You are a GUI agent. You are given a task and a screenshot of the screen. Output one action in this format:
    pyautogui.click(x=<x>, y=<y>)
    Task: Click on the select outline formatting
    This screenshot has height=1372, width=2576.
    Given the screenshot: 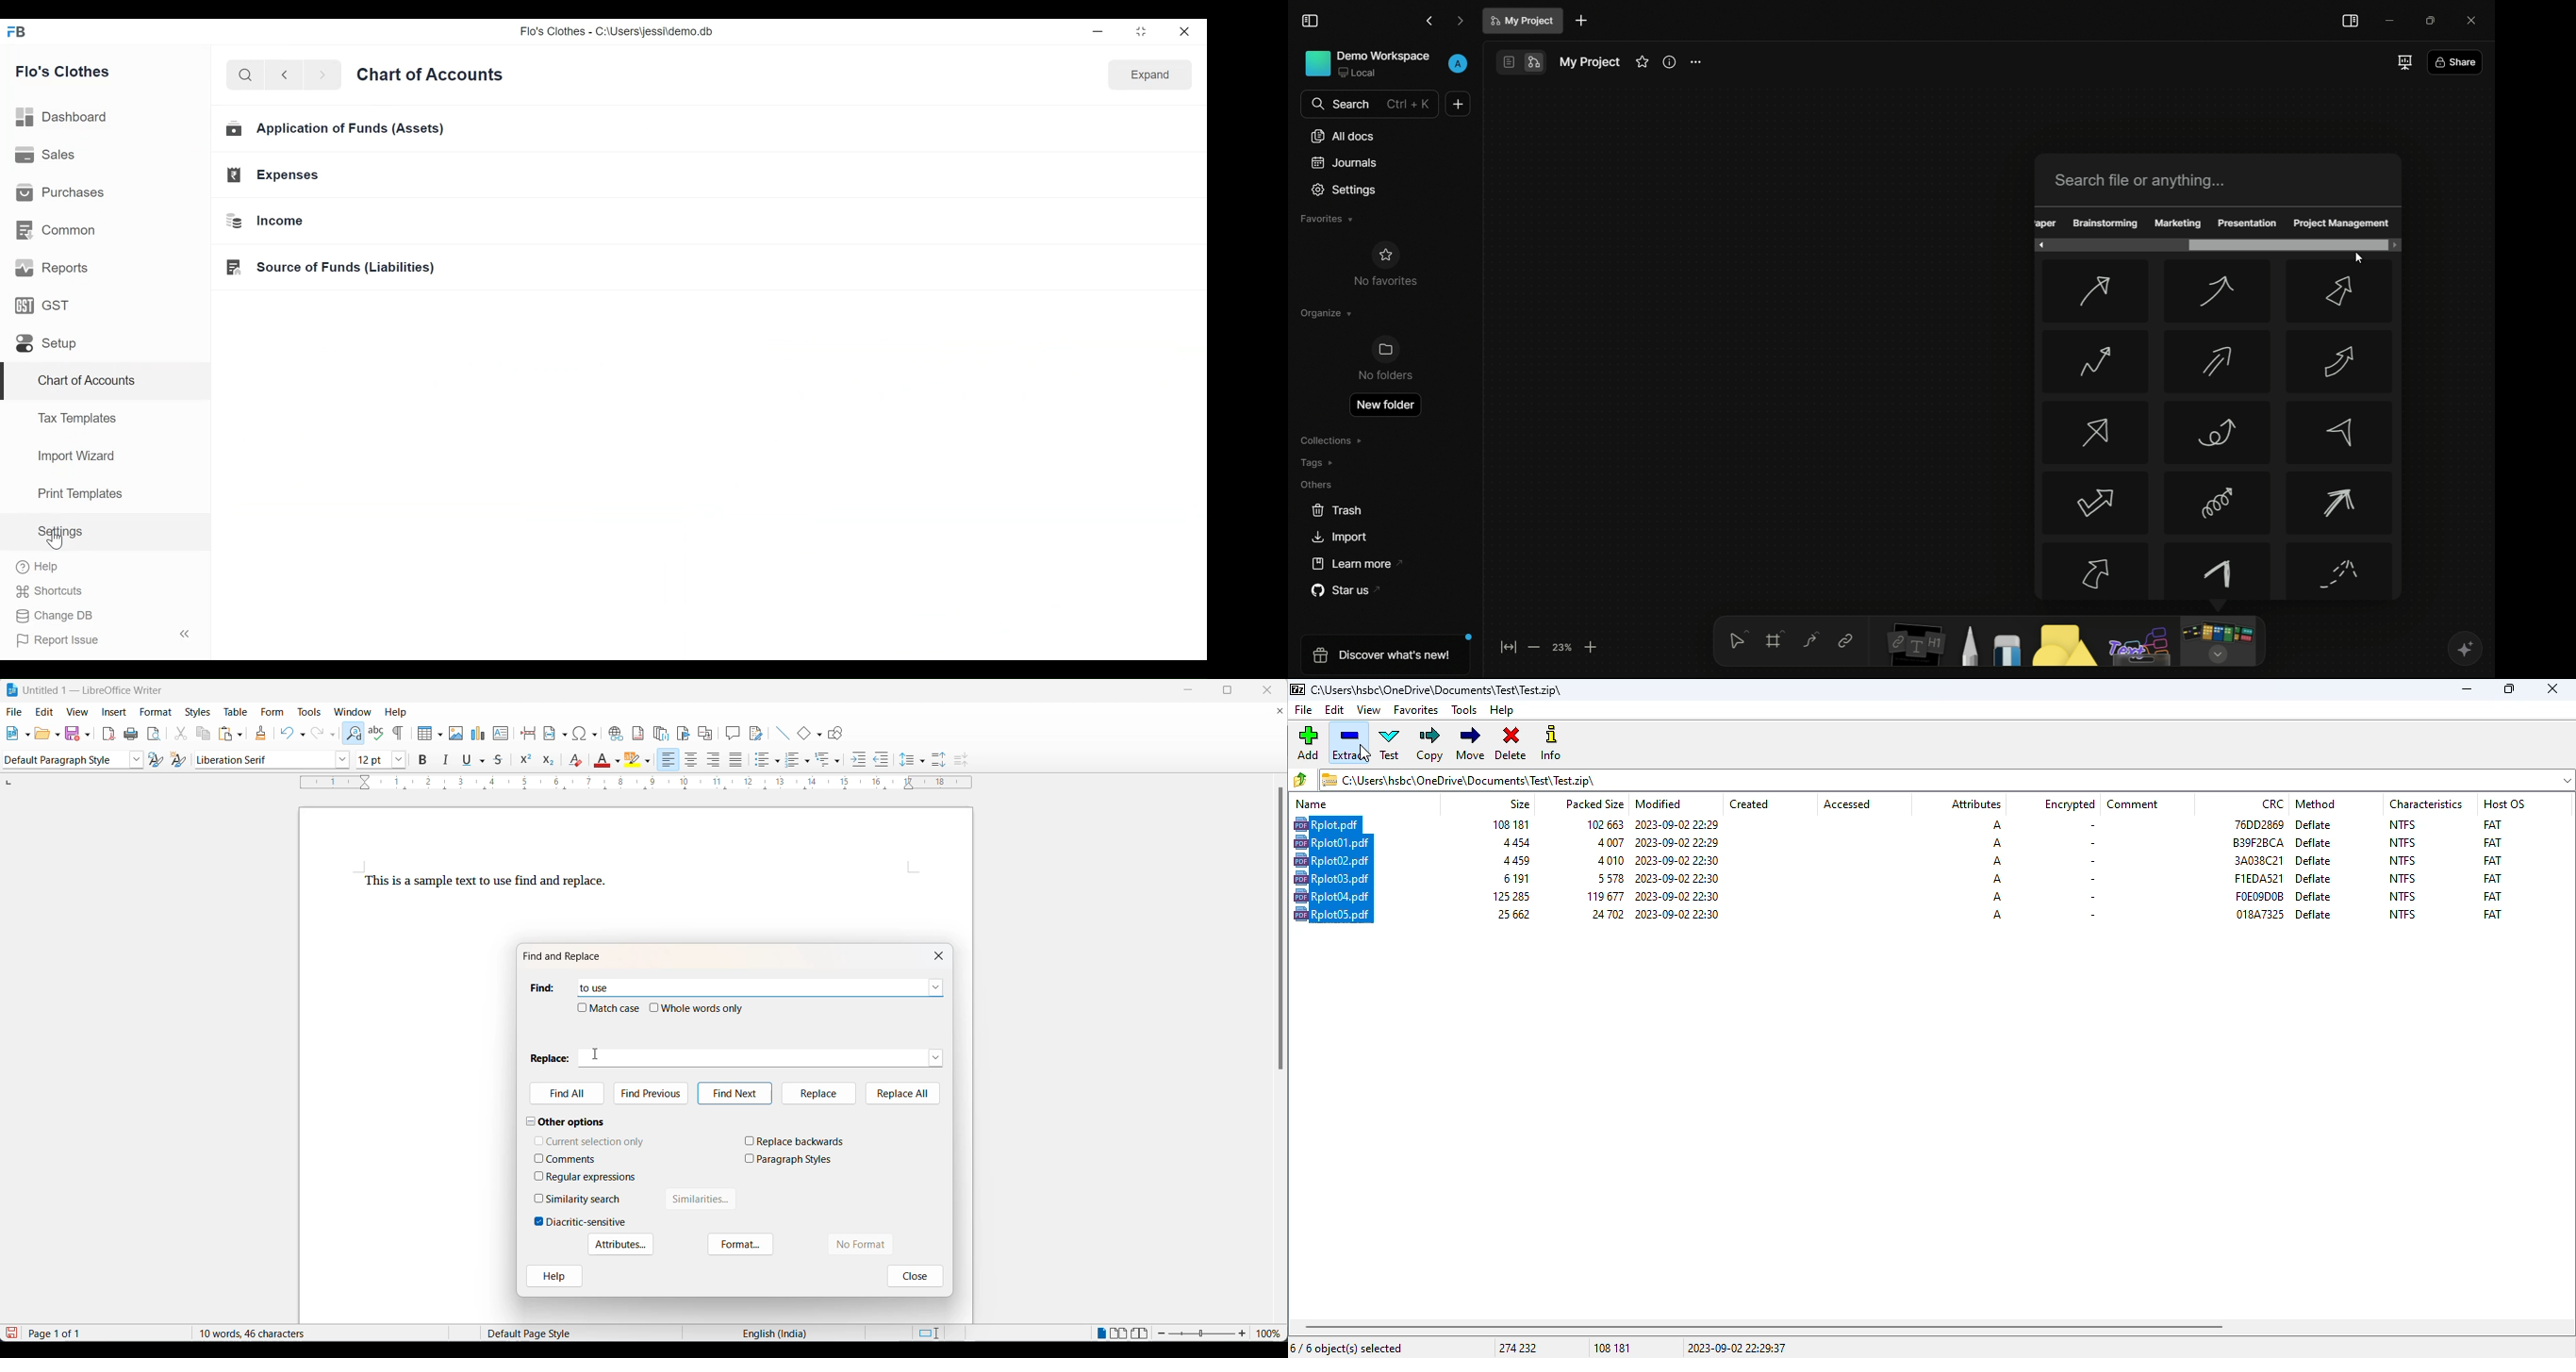 What is the action you would take?
    pyautogui.click(x=833, y=760)
    